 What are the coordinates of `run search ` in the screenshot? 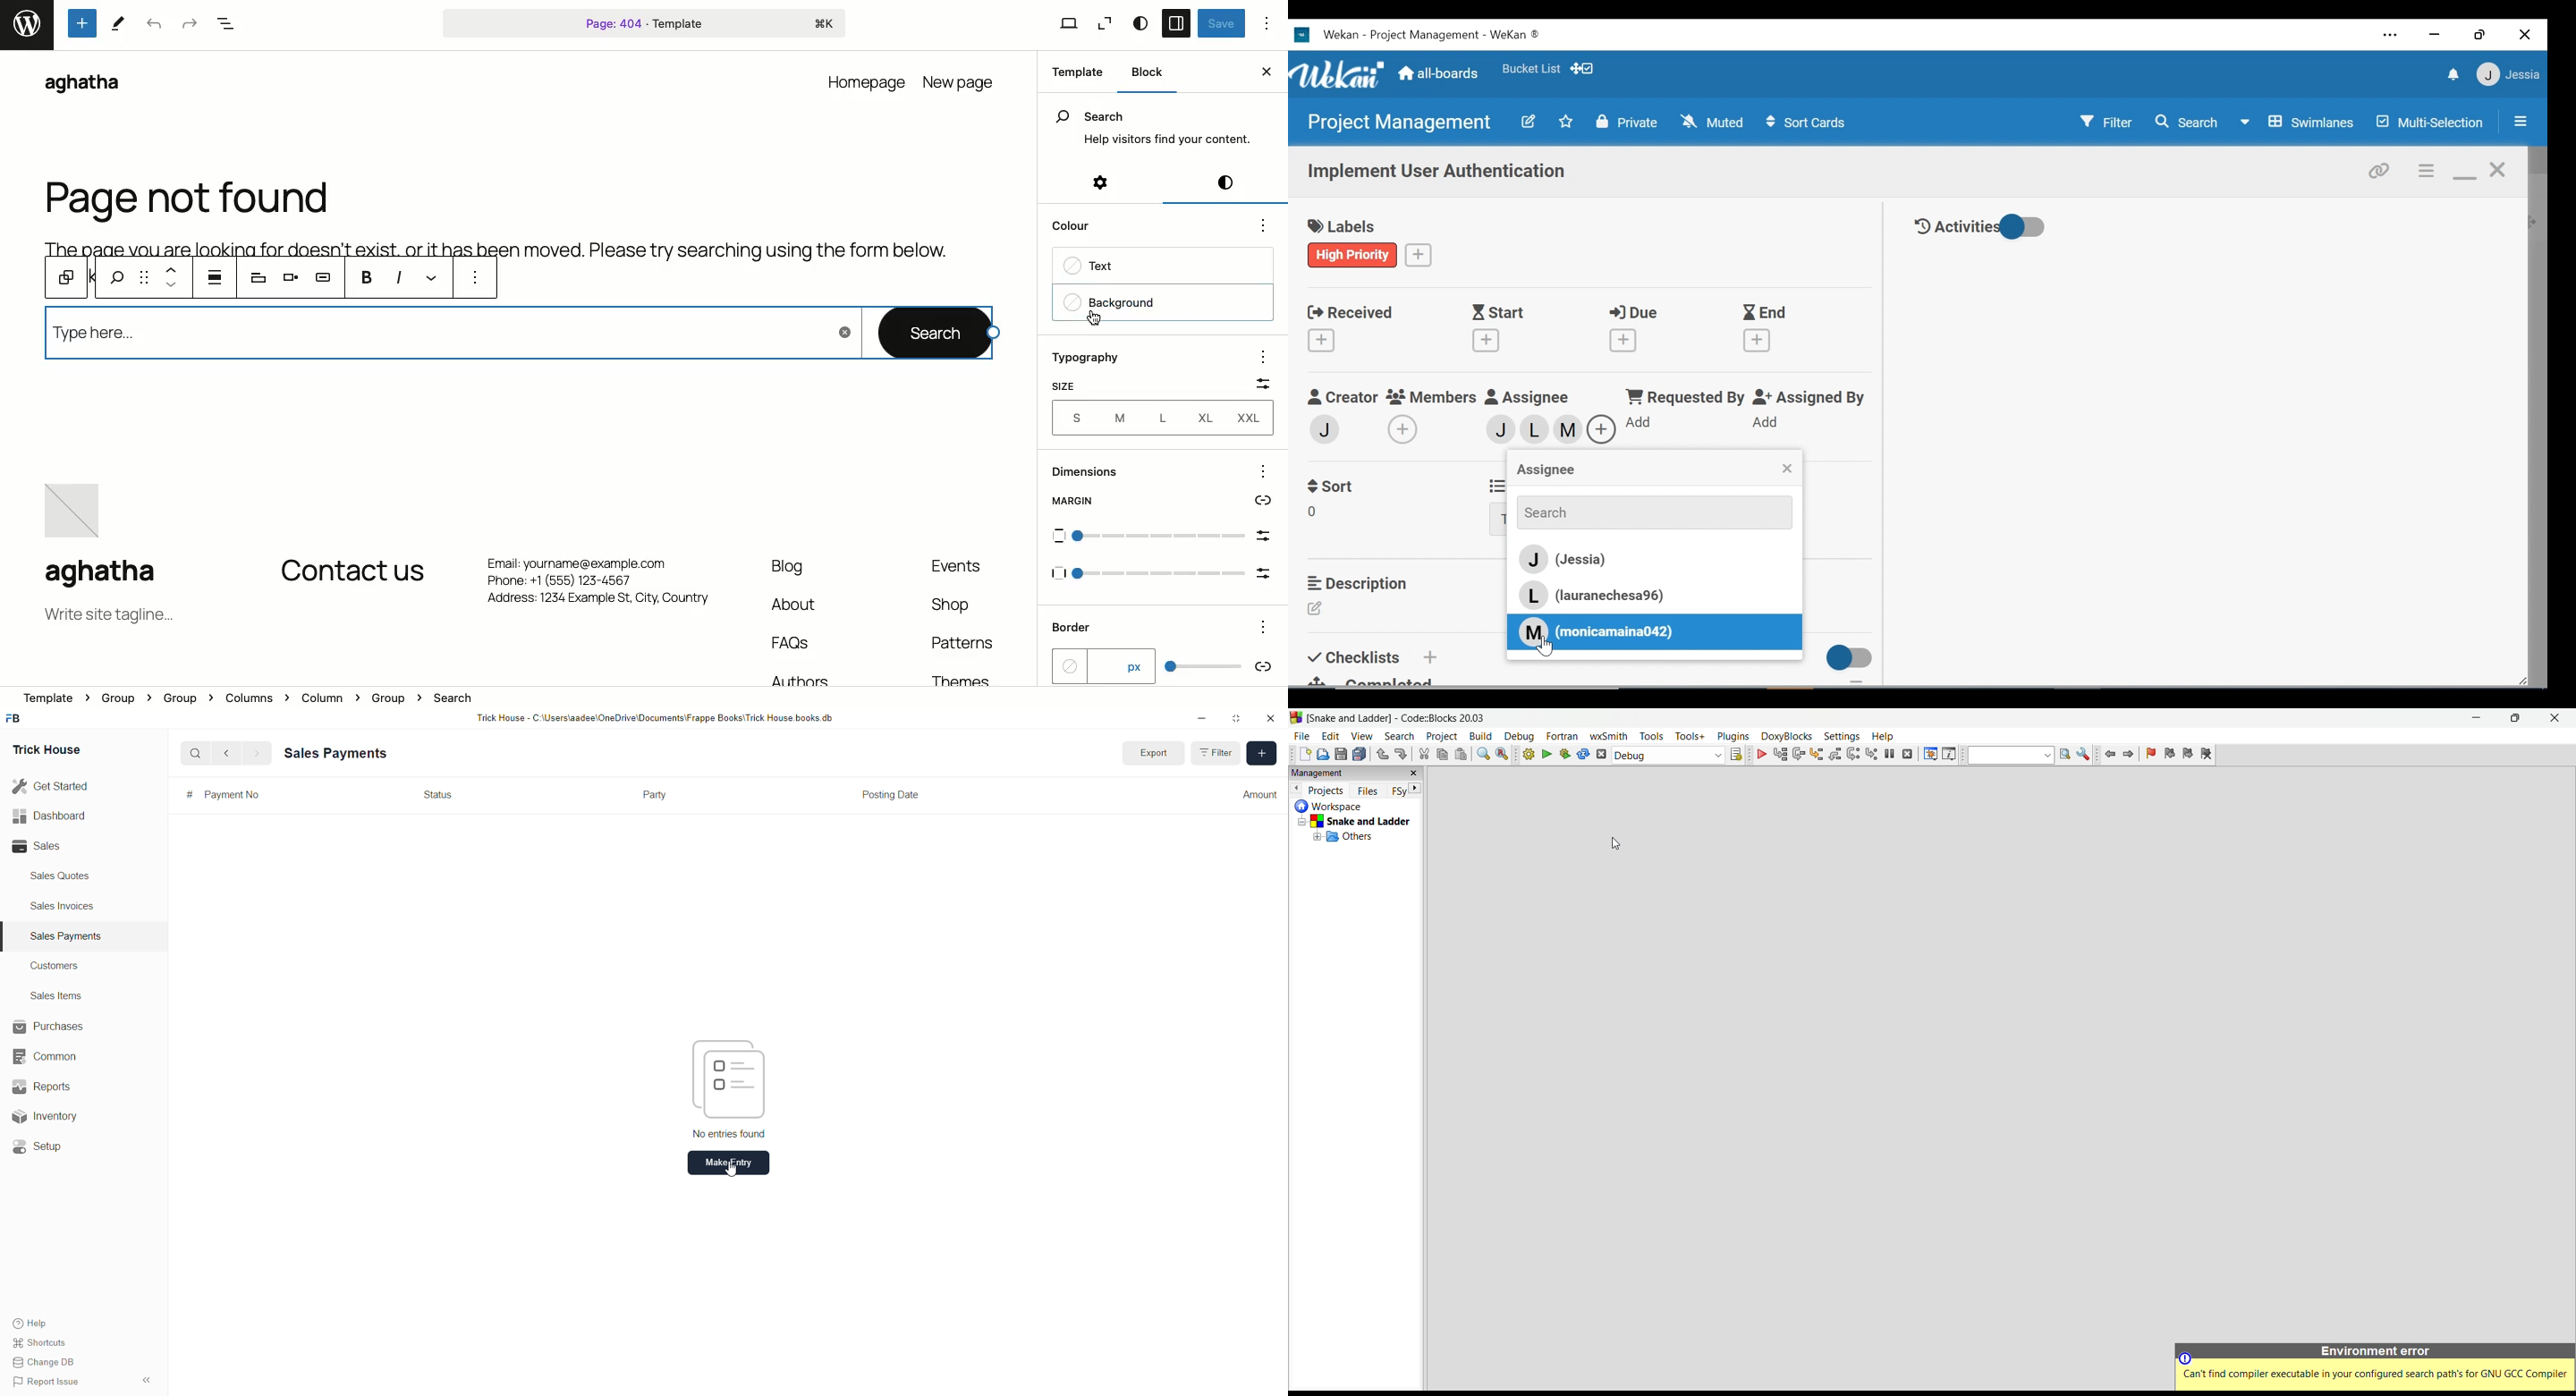 It's located at (2065, 756).